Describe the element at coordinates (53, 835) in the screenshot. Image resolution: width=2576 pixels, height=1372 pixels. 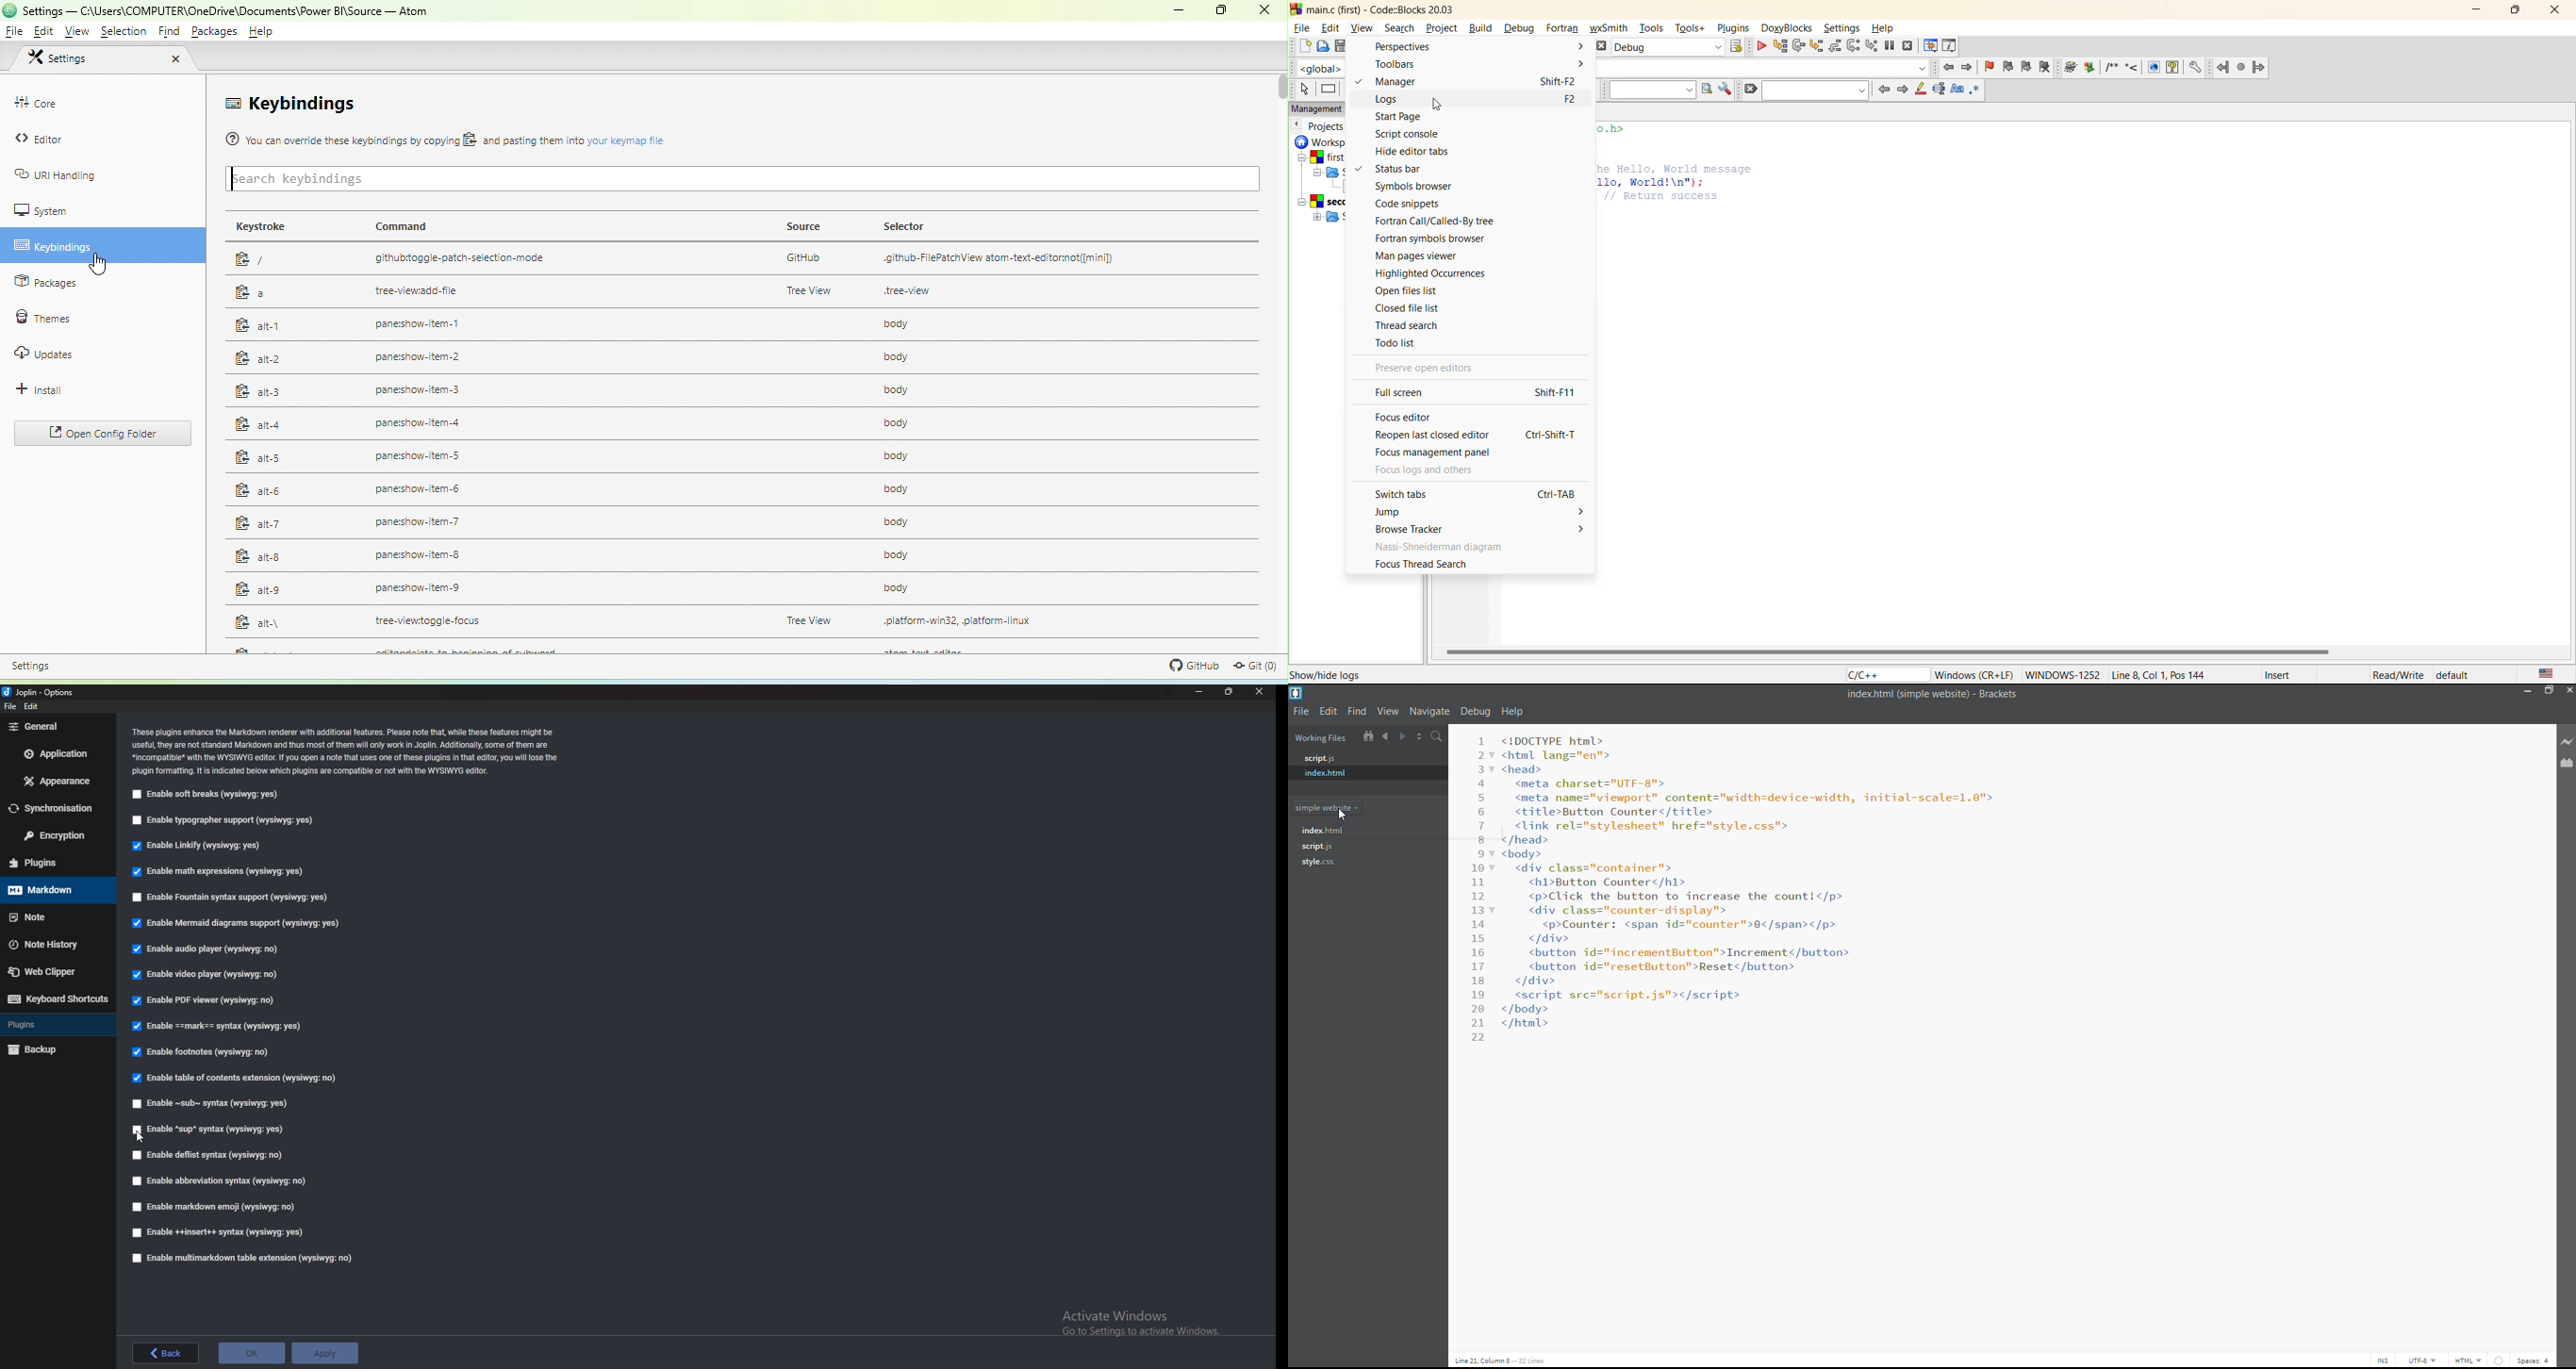
I see `encryption` at that location.